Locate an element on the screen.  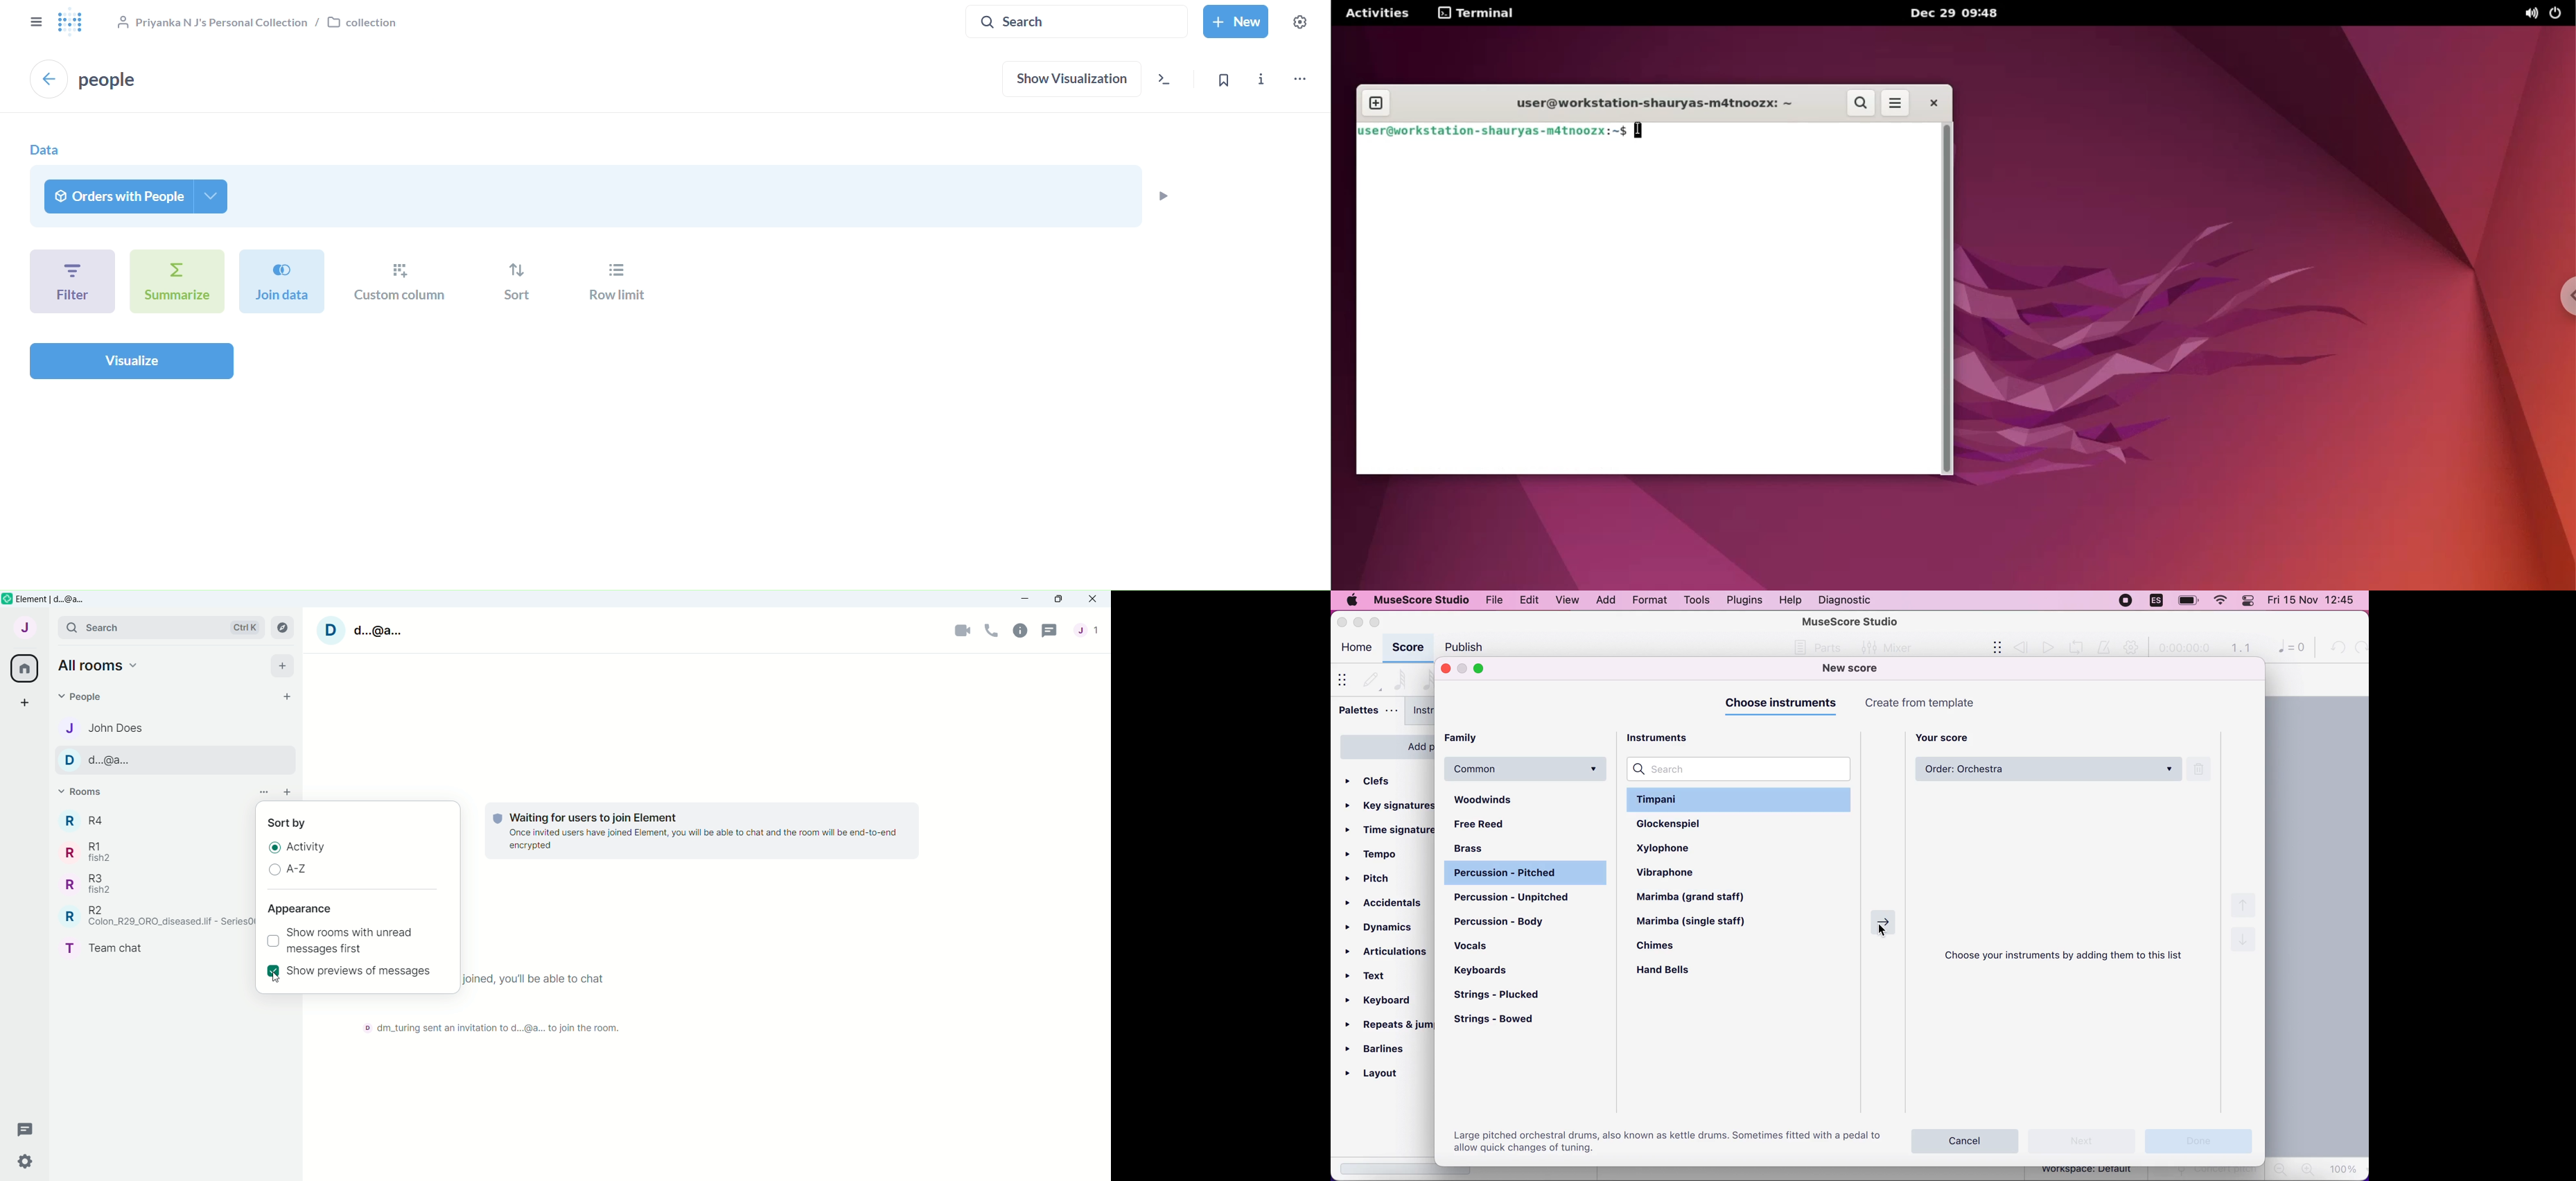
strings - bowed is located at coordinates (1502, 1020).